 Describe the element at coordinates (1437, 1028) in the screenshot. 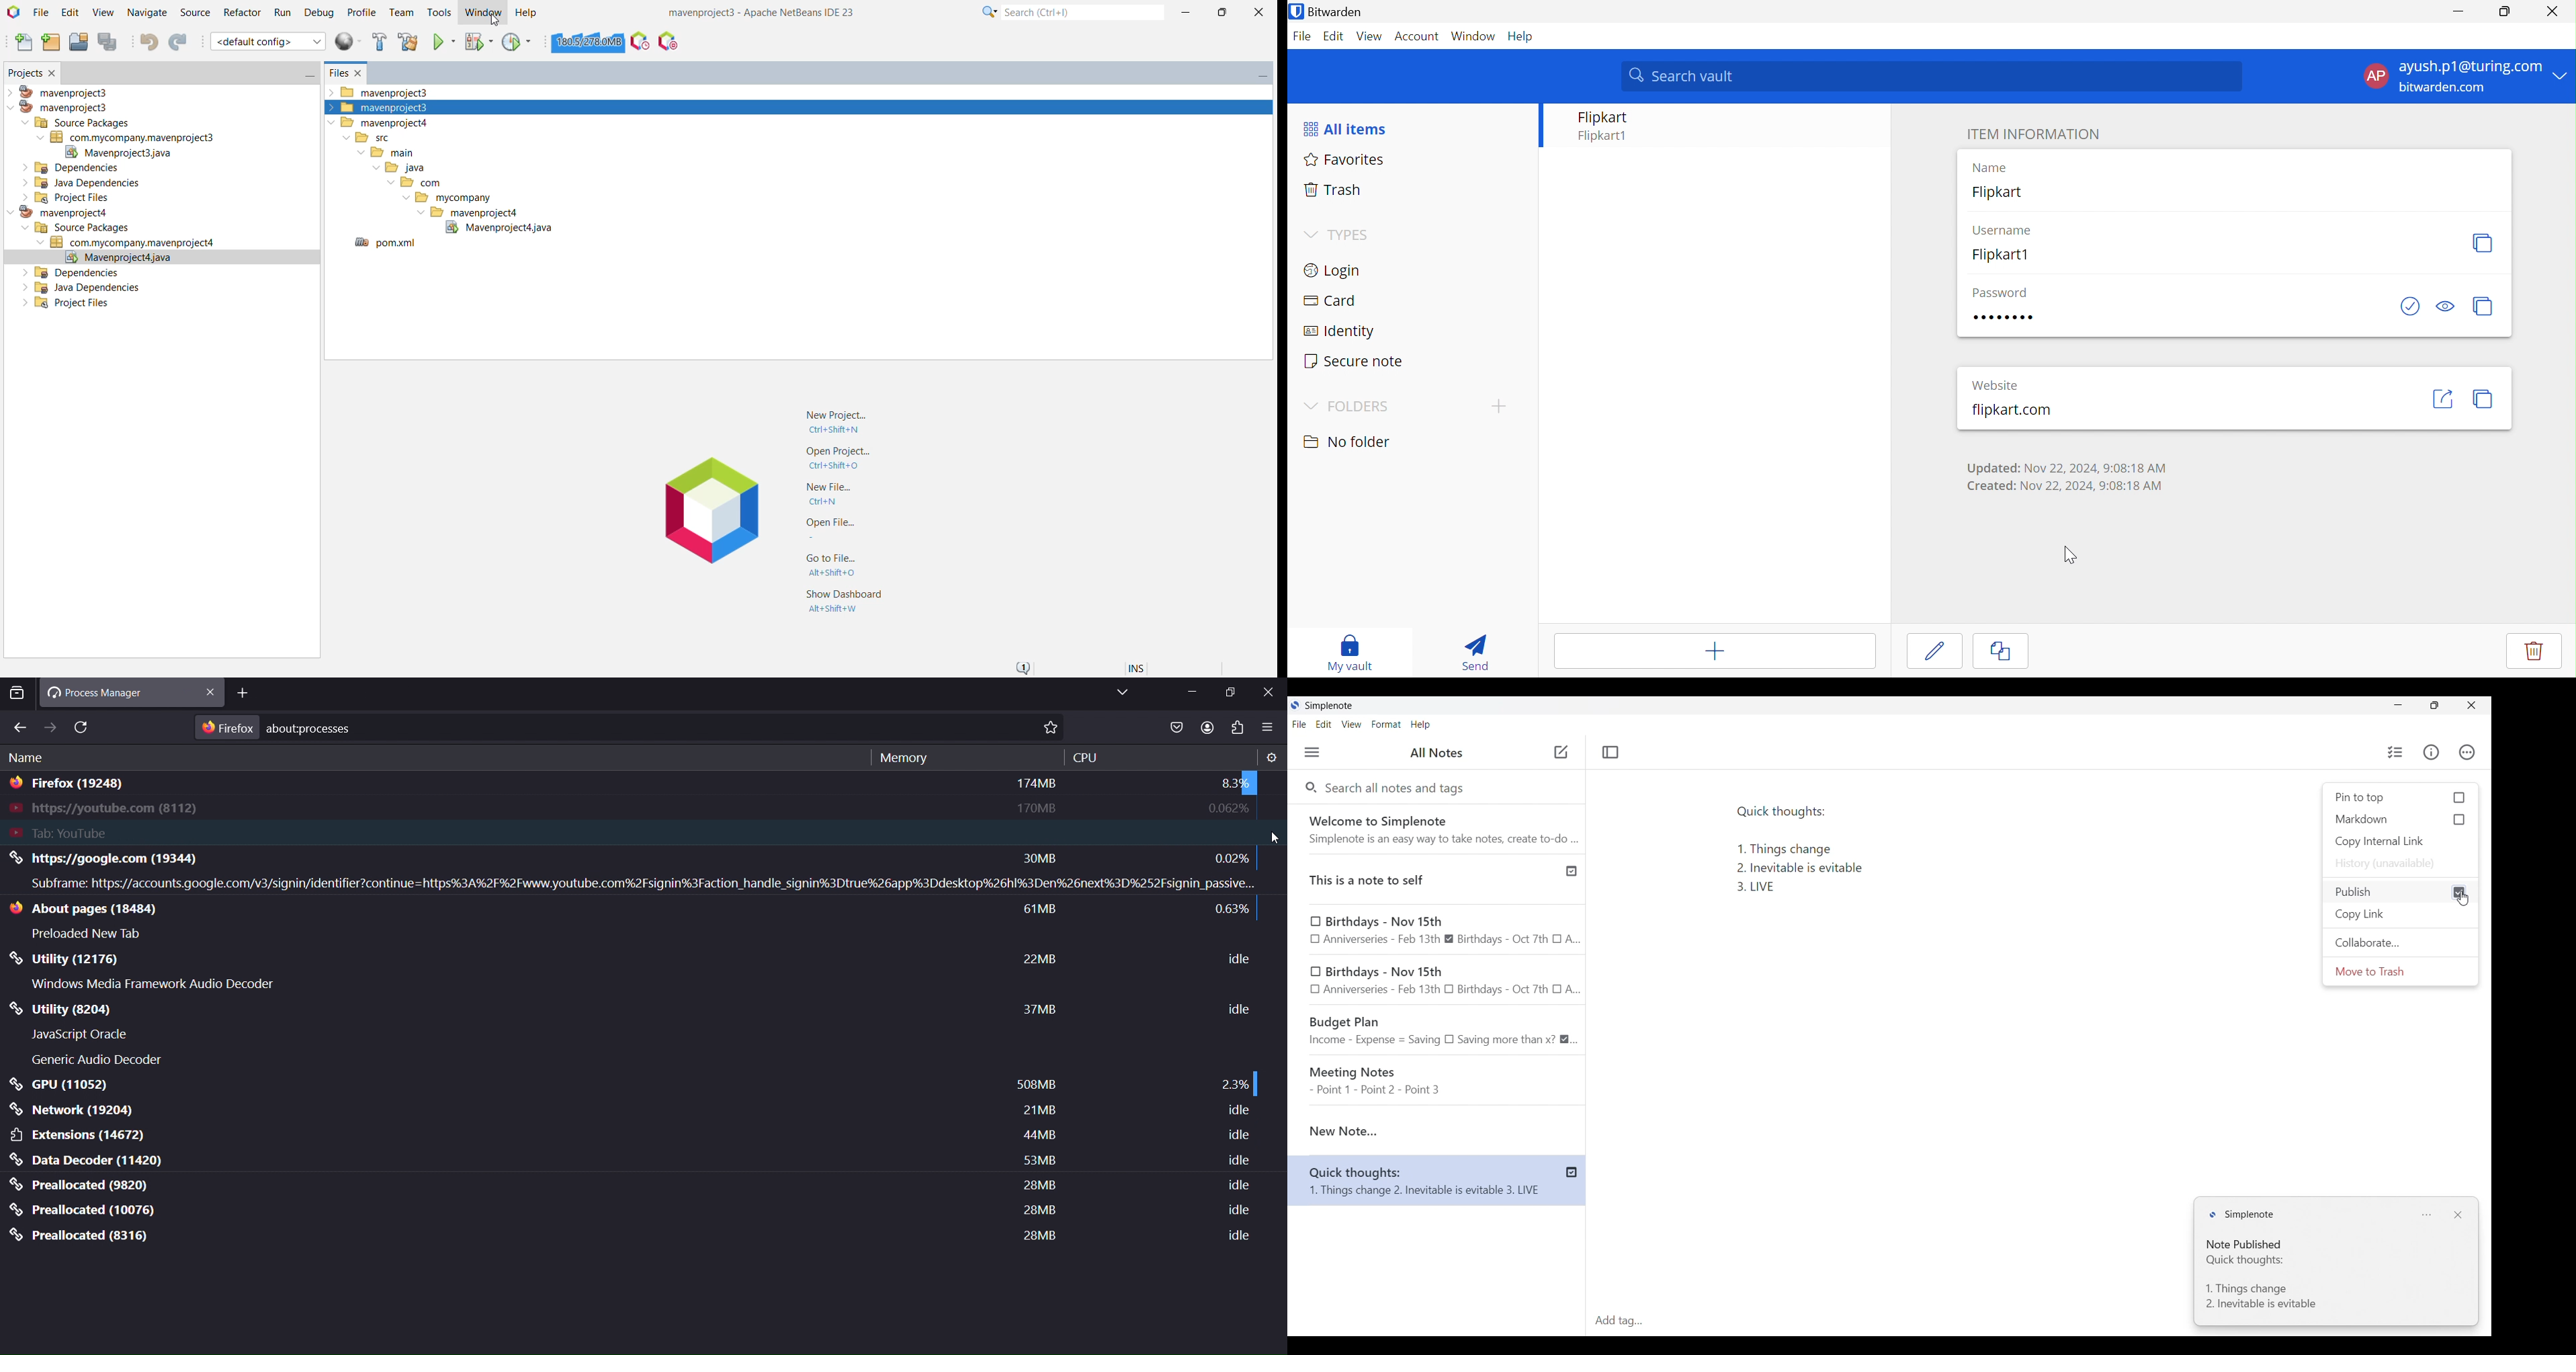

I see `Budget Plan` at that location.